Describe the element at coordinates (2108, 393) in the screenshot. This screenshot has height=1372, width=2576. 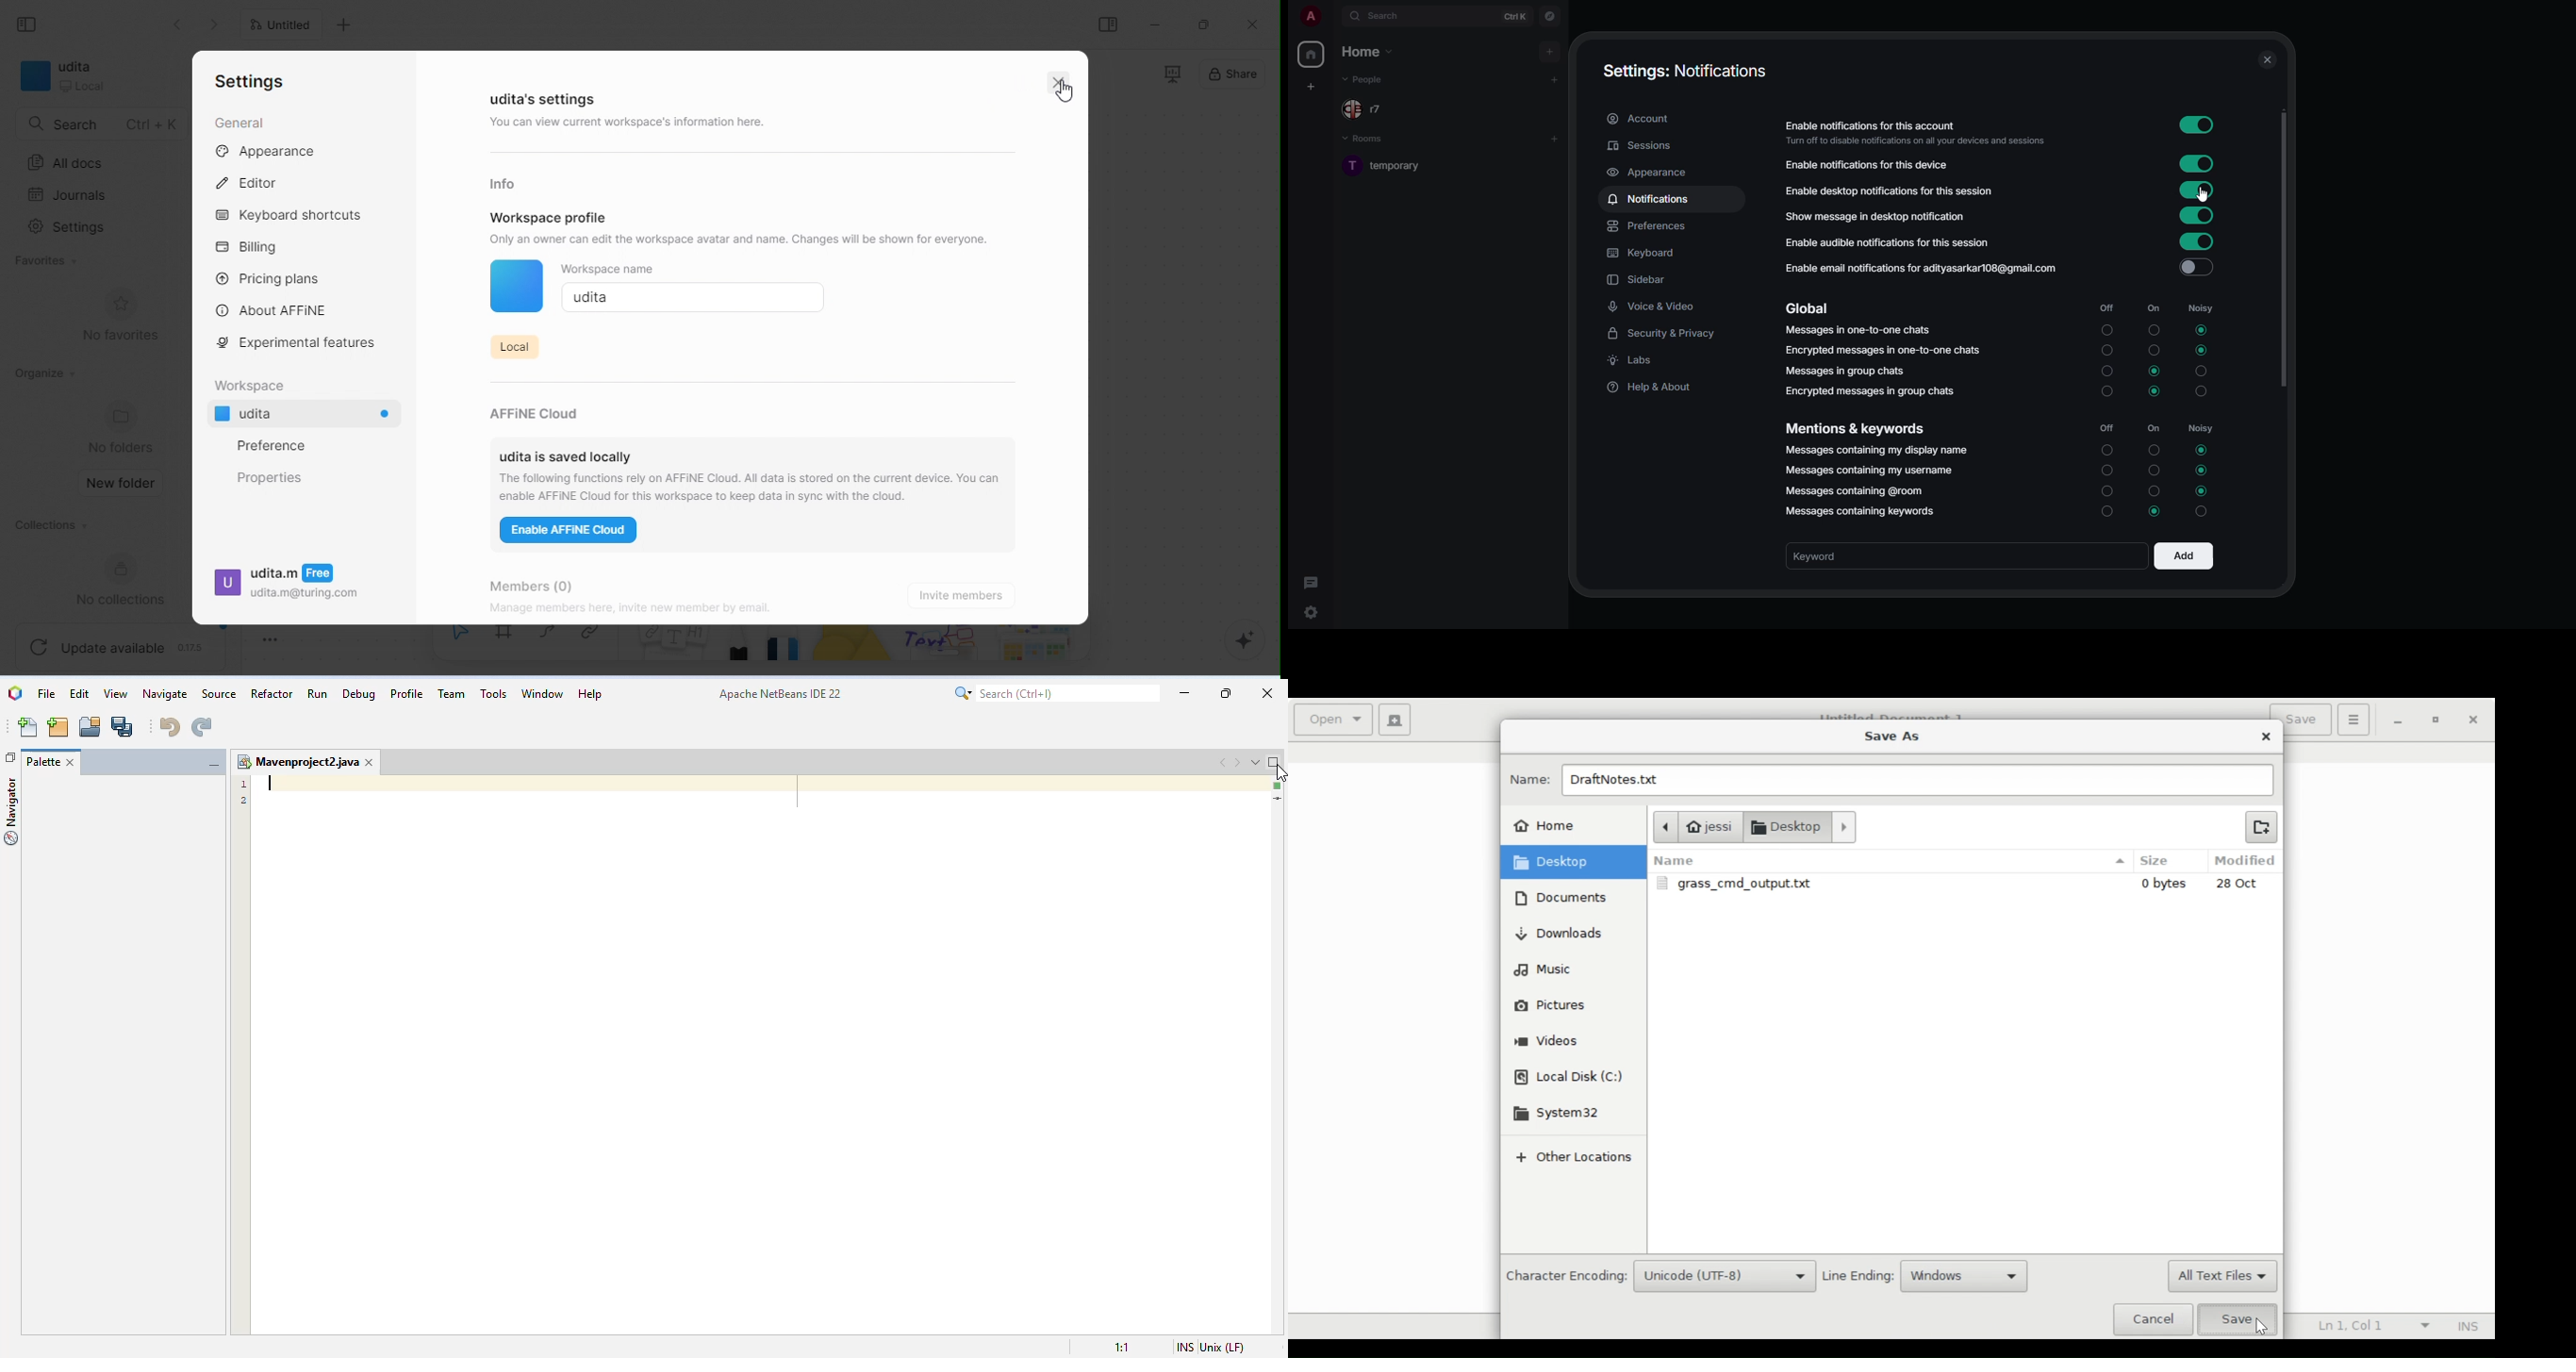
I see `Off Unselected` at that location.